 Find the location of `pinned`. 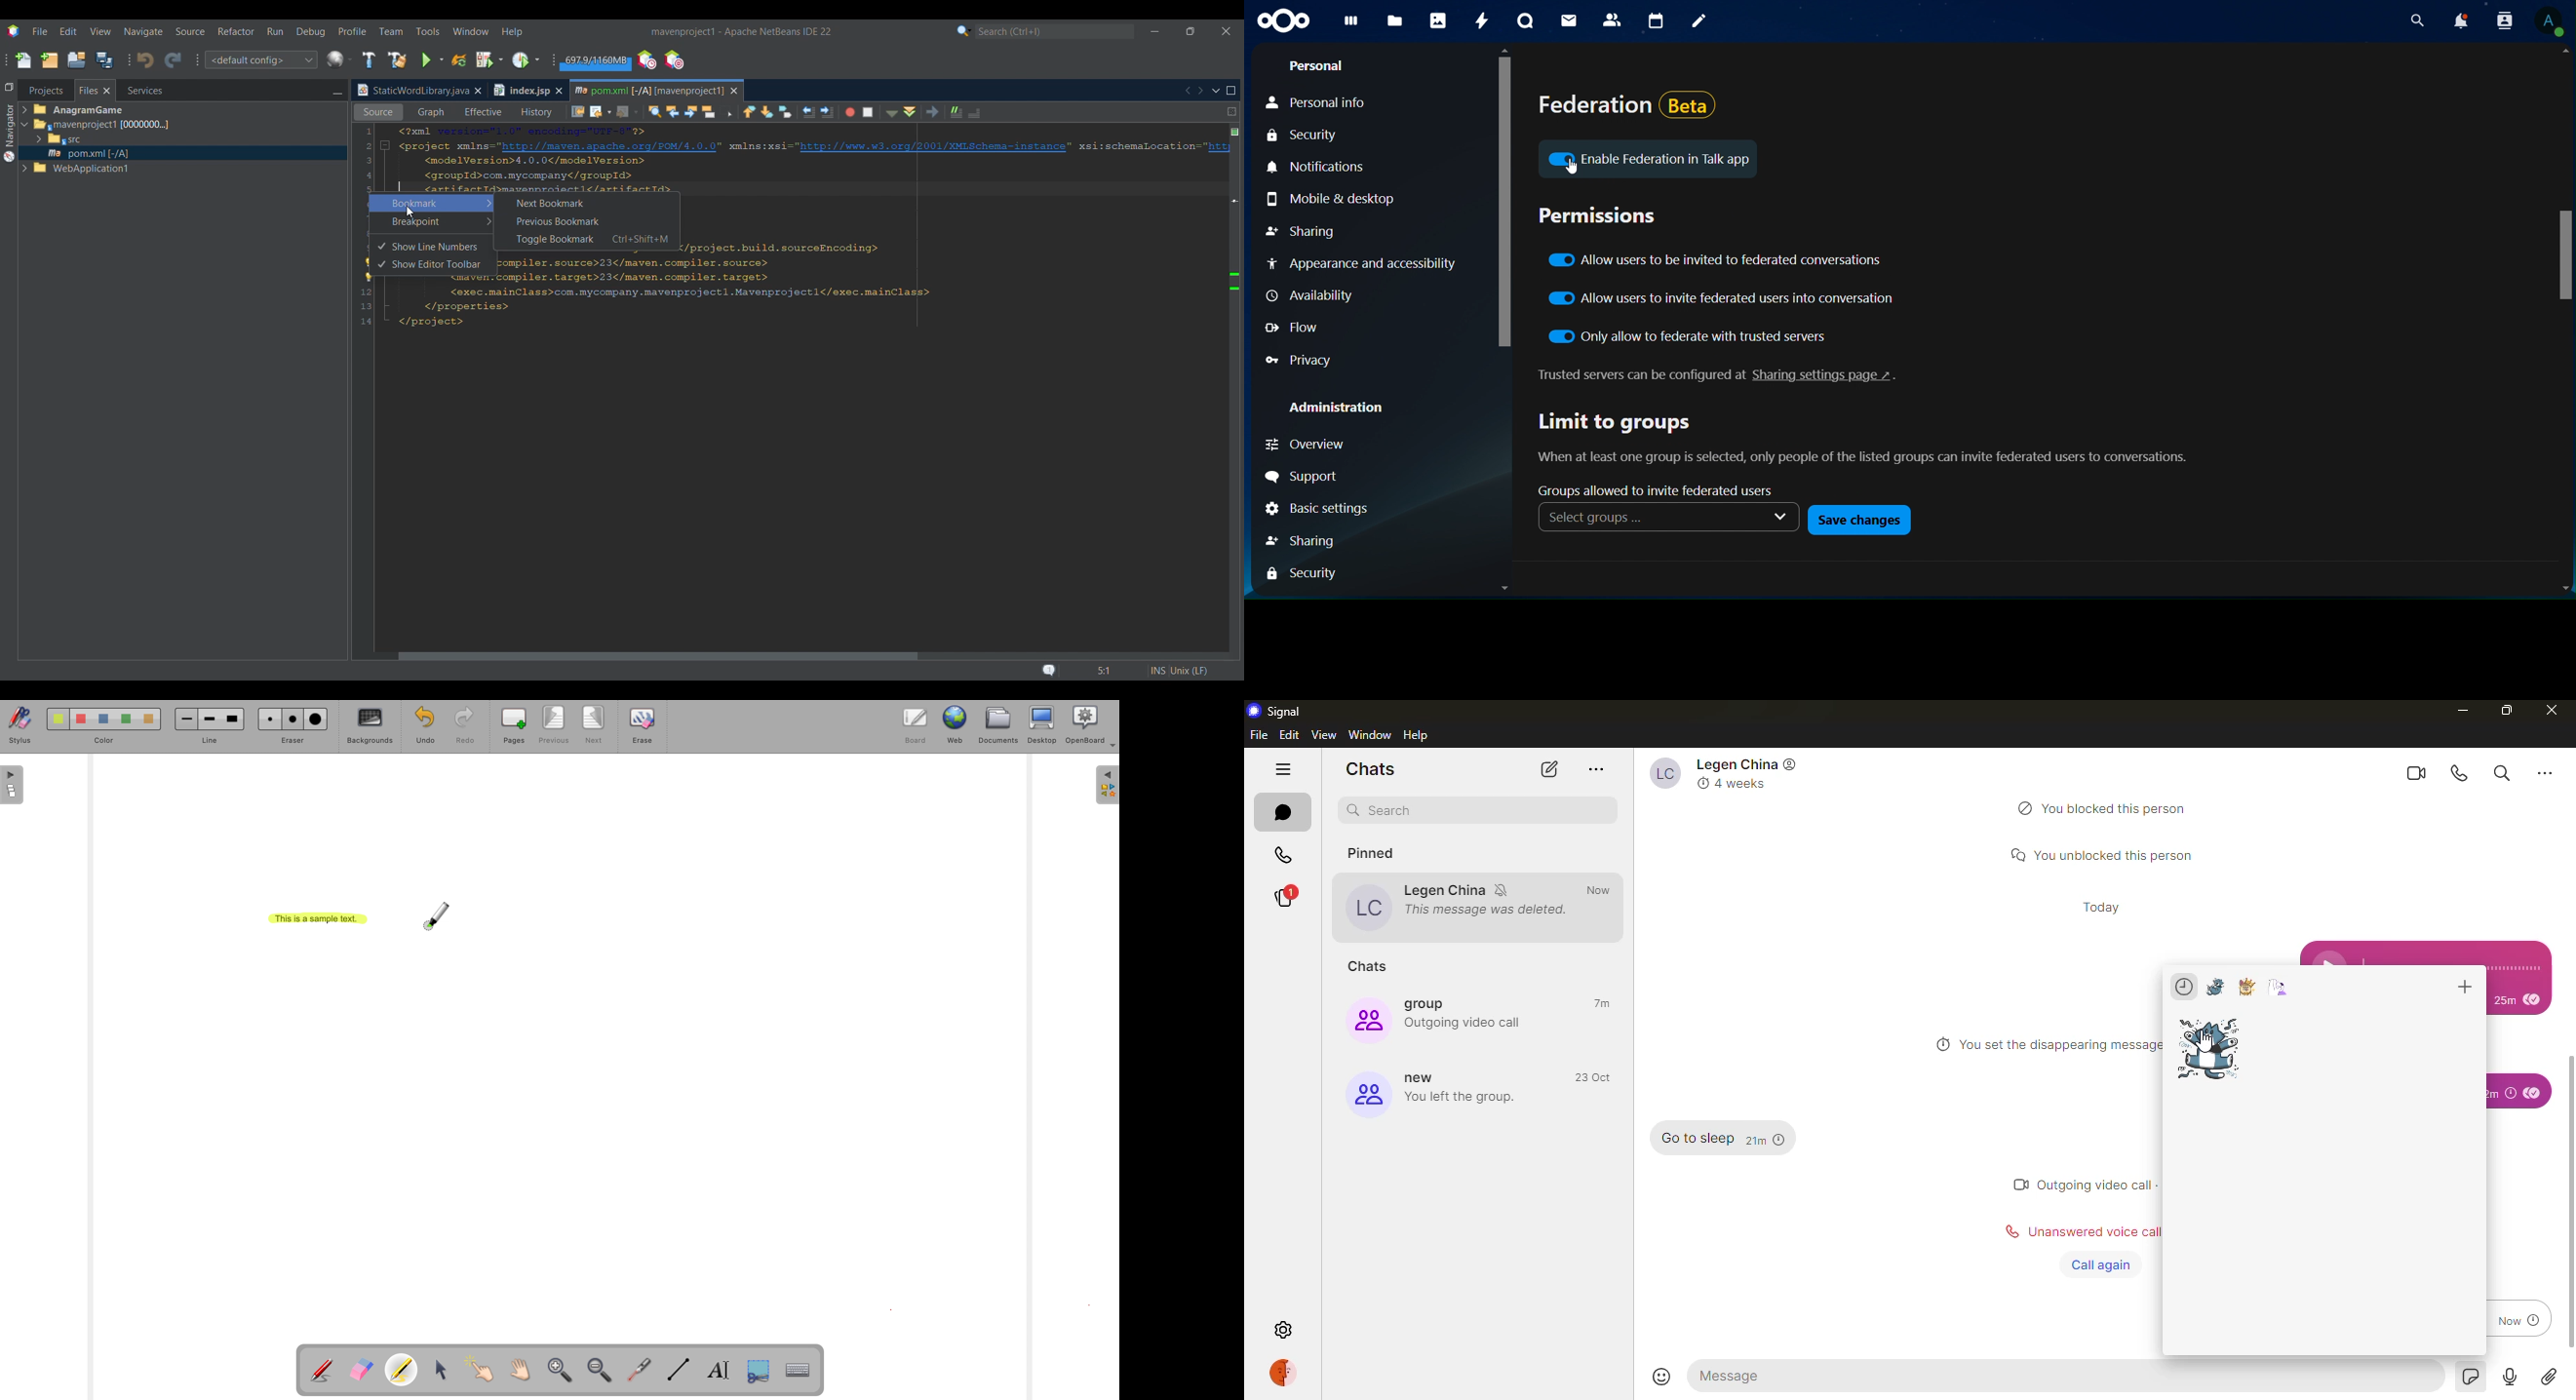

pinned is located at coordinates (1383, 855).